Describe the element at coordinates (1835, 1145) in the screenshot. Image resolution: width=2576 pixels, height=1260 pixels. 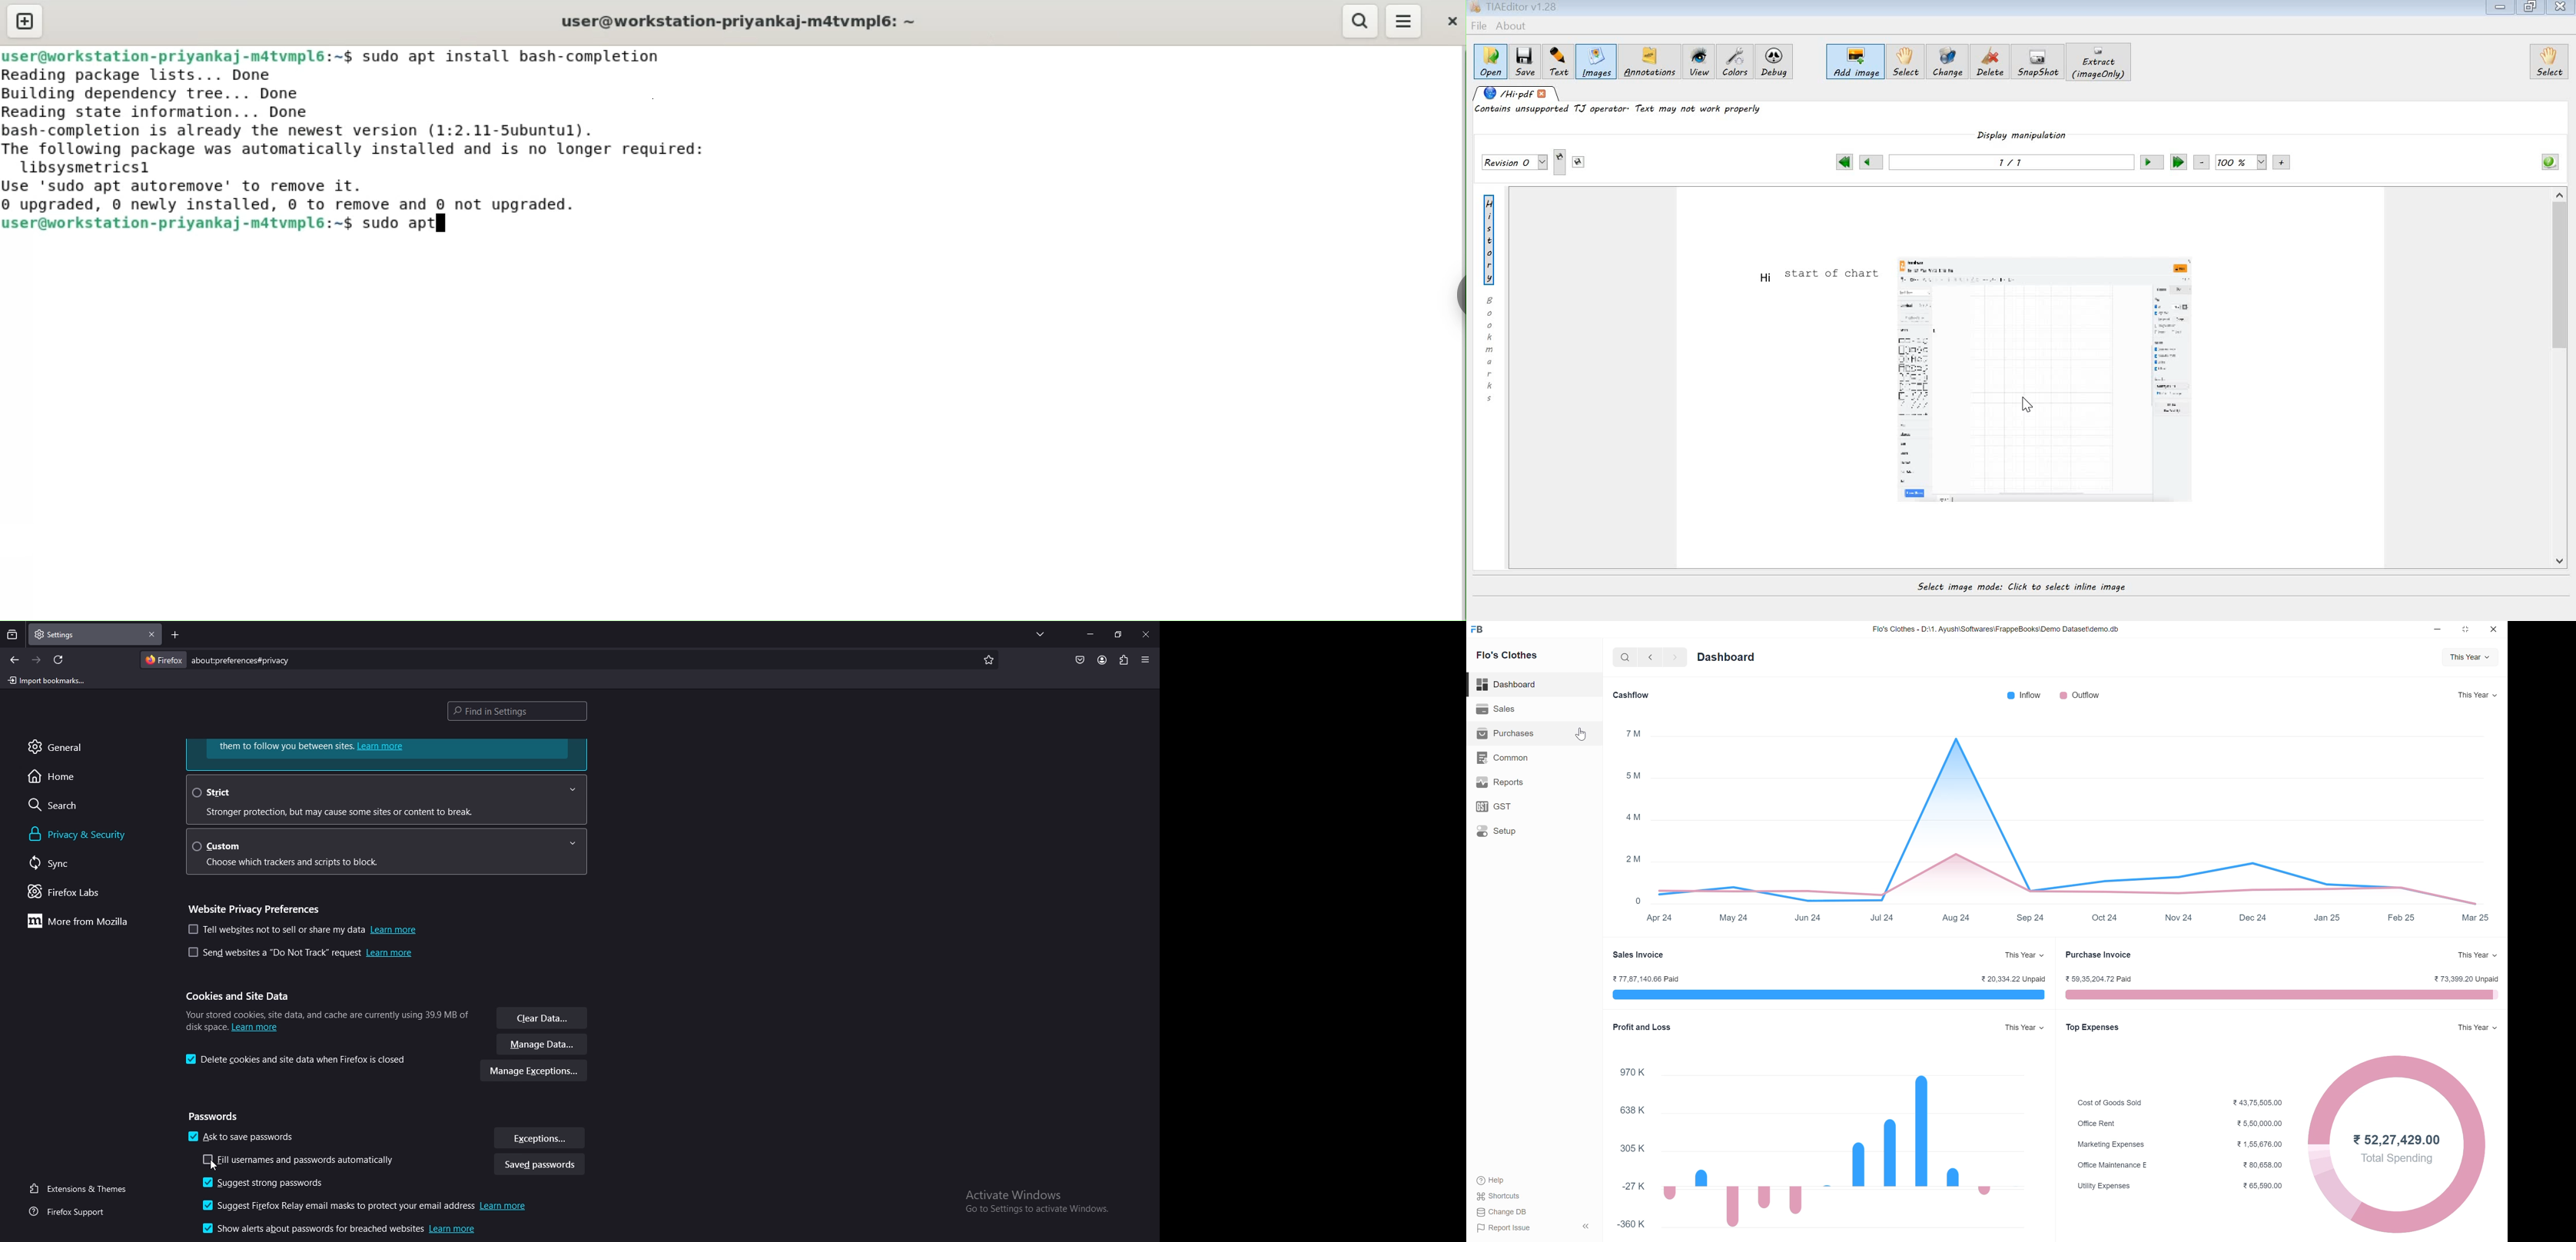
I see `graph` at that location.